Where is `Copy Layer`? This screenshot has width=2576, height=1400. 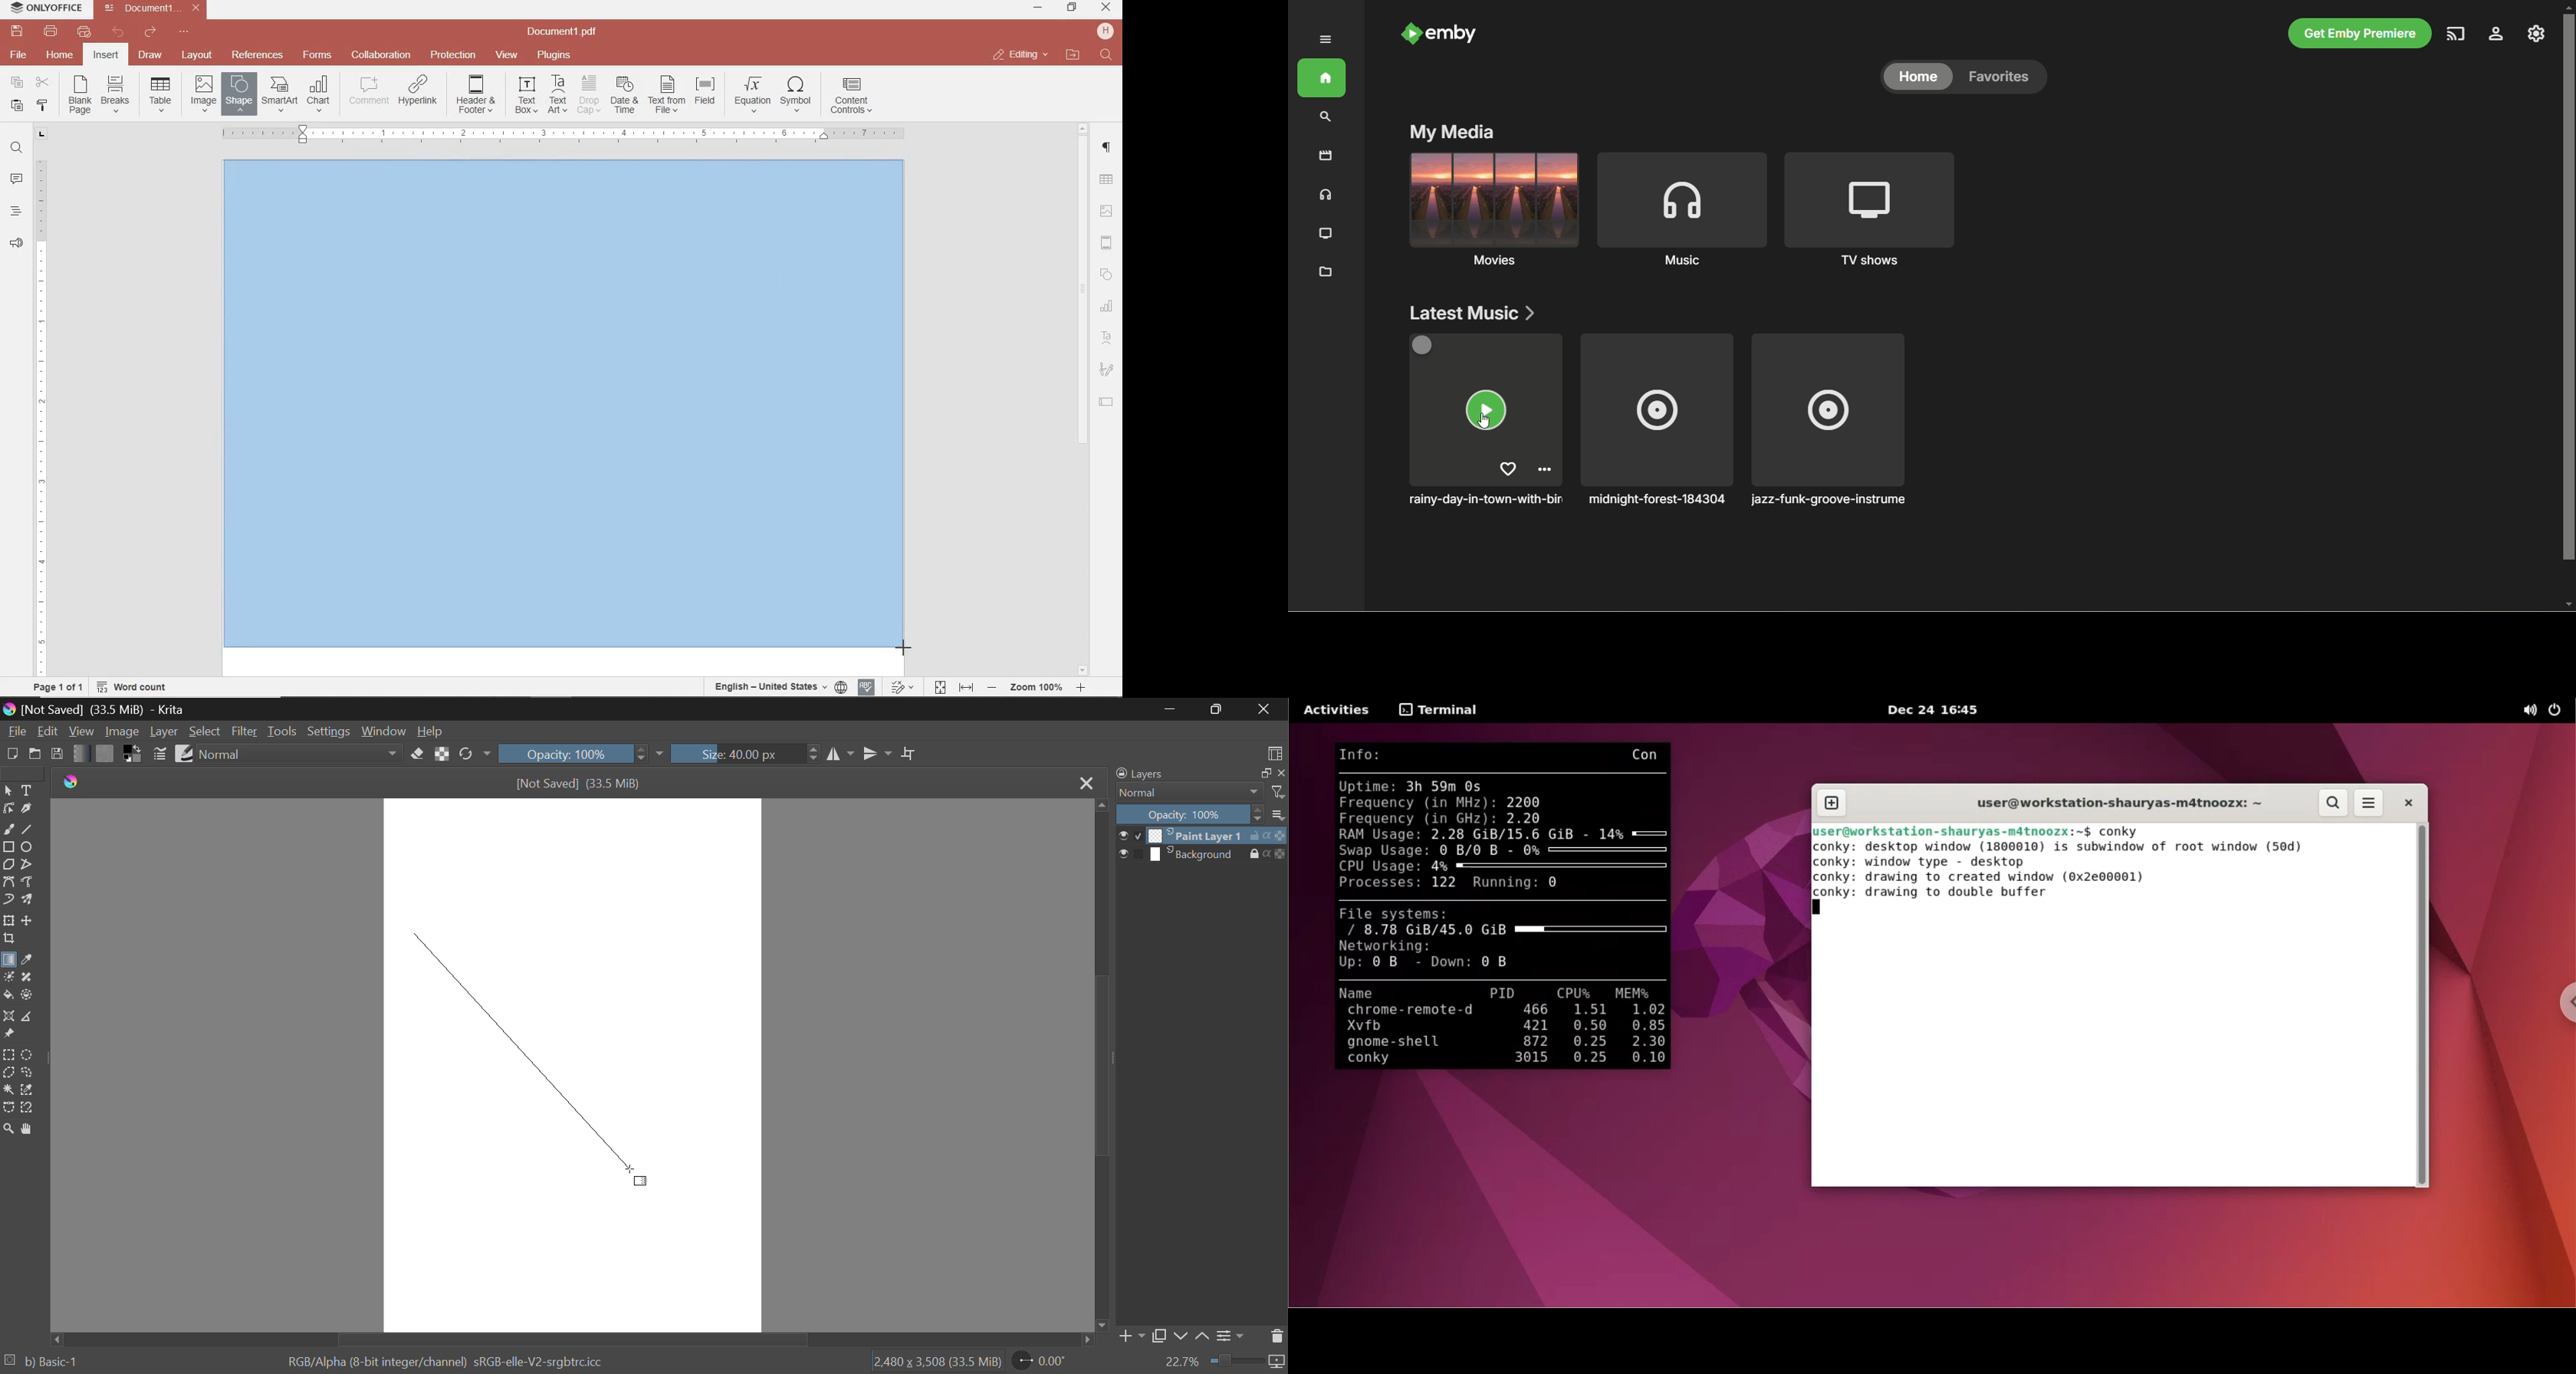
Copy Layer is located at coordinates (1159, 1338).